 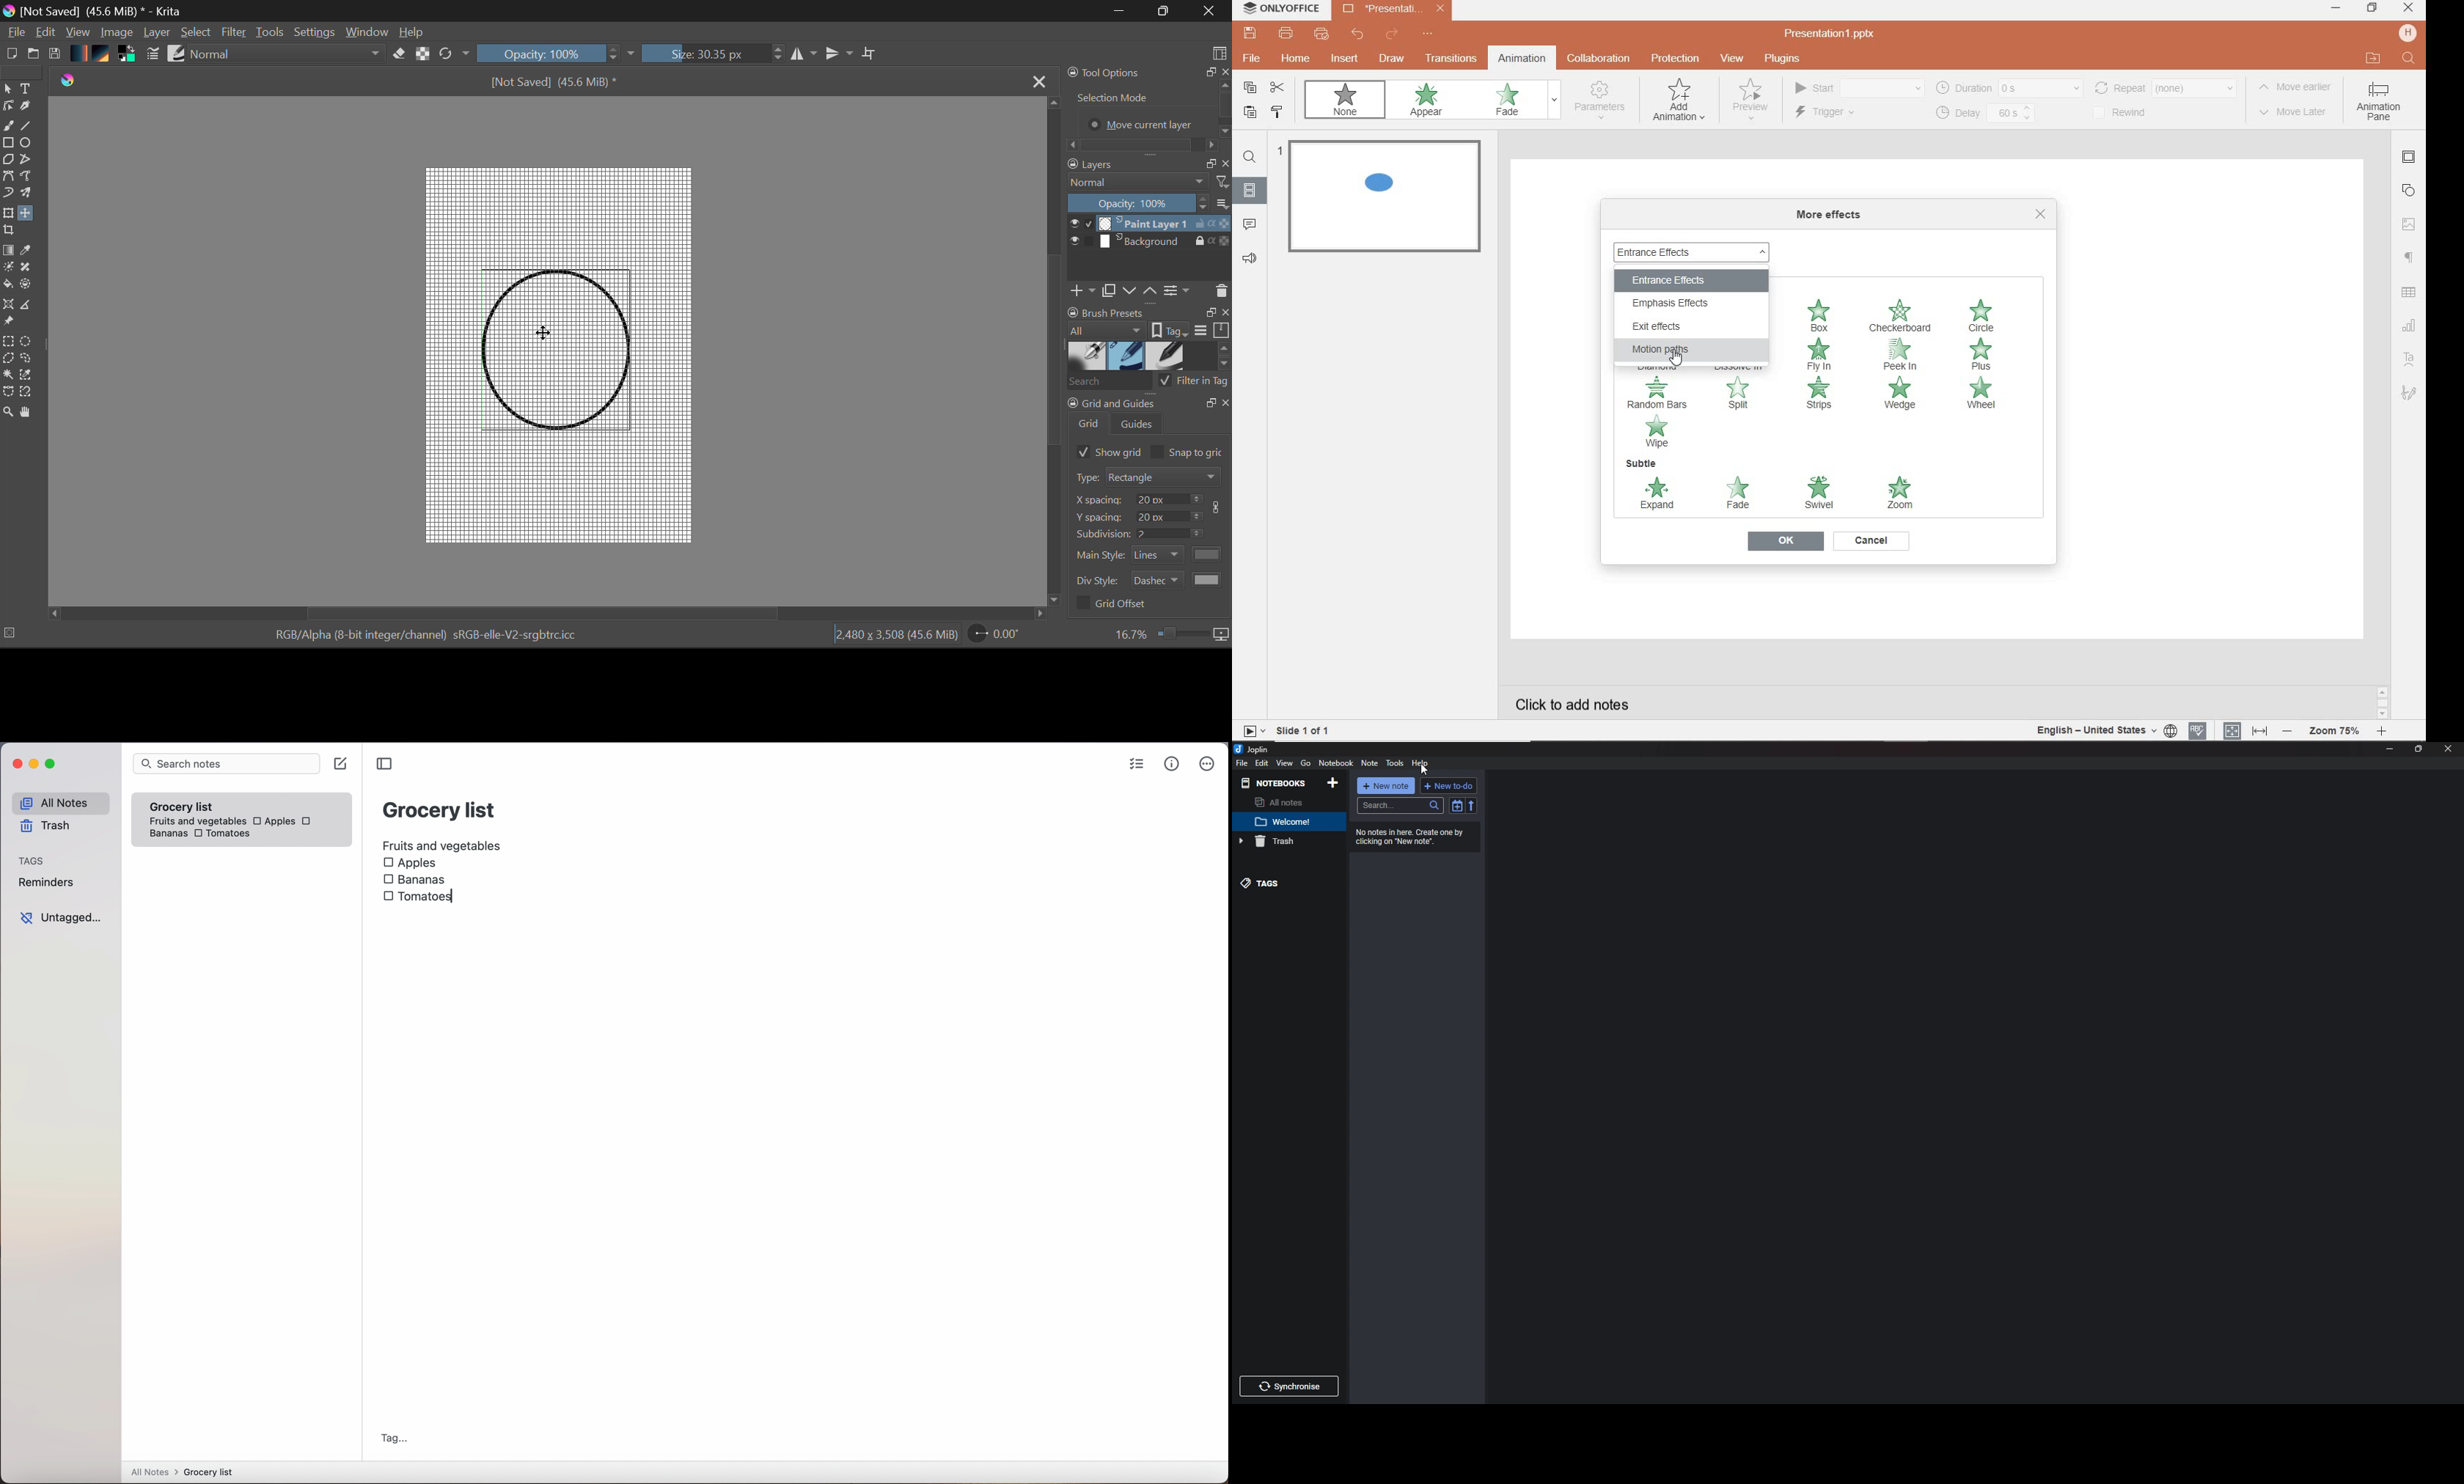 What do you see at coordinates (30, 305) in the screenshot?
I see `Measurements` at bounding box center [30, 305].